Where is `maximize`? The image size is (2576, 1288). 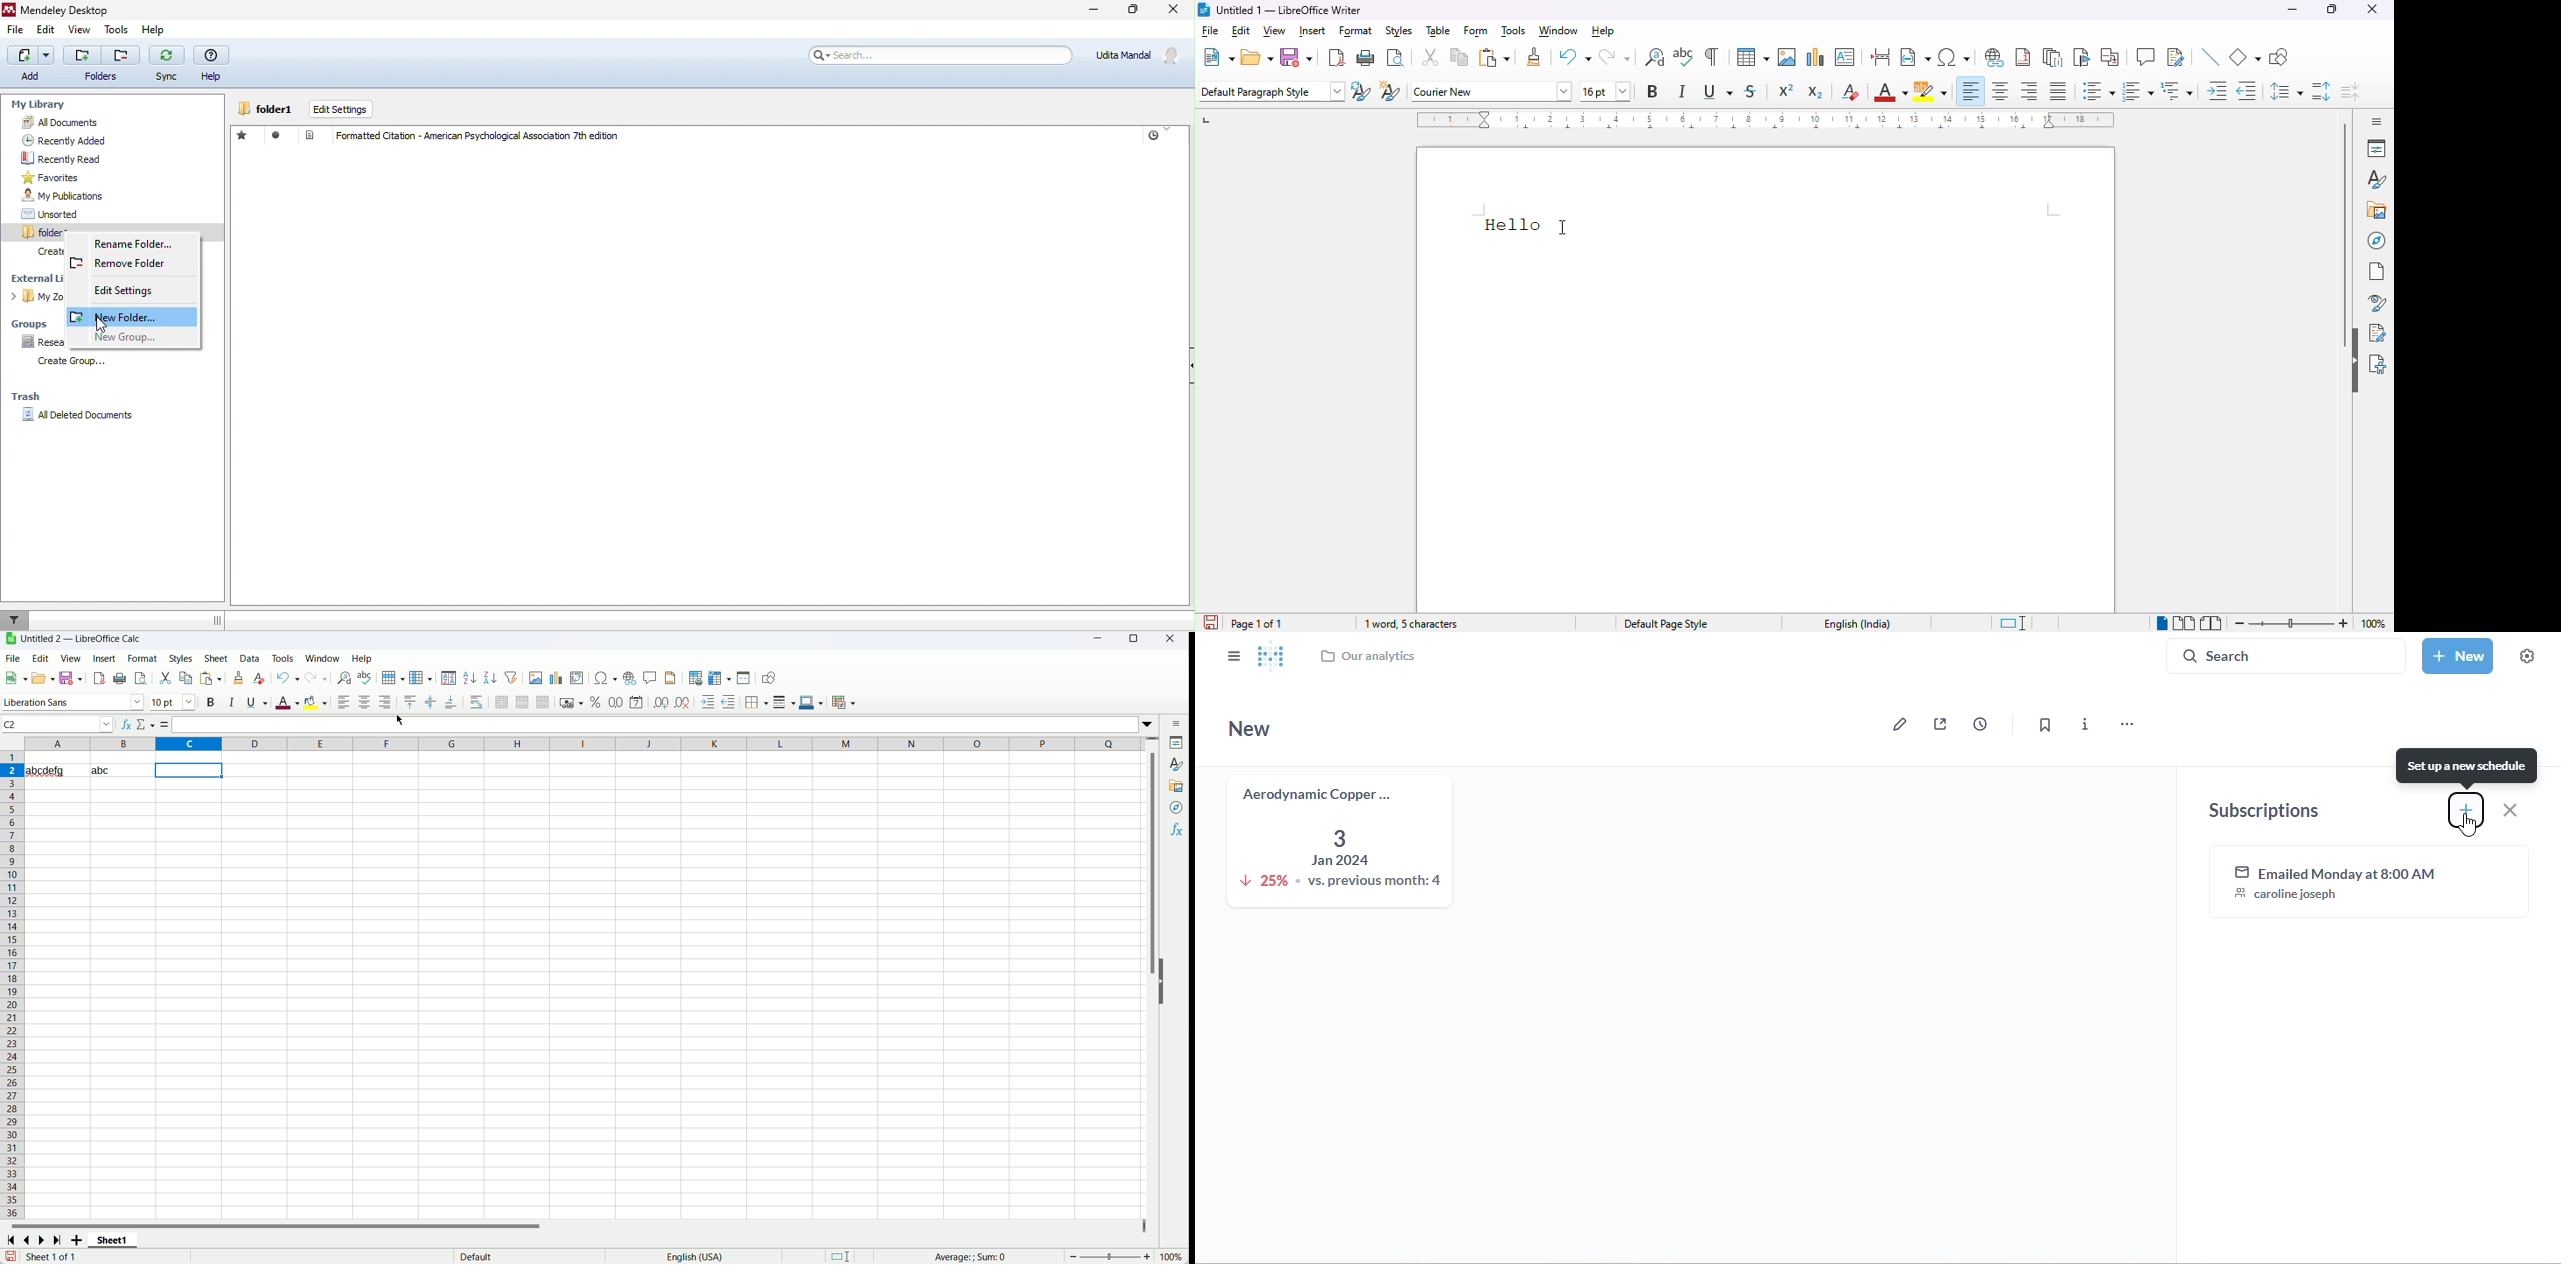 maximize is located at coordinates (1131, 639).